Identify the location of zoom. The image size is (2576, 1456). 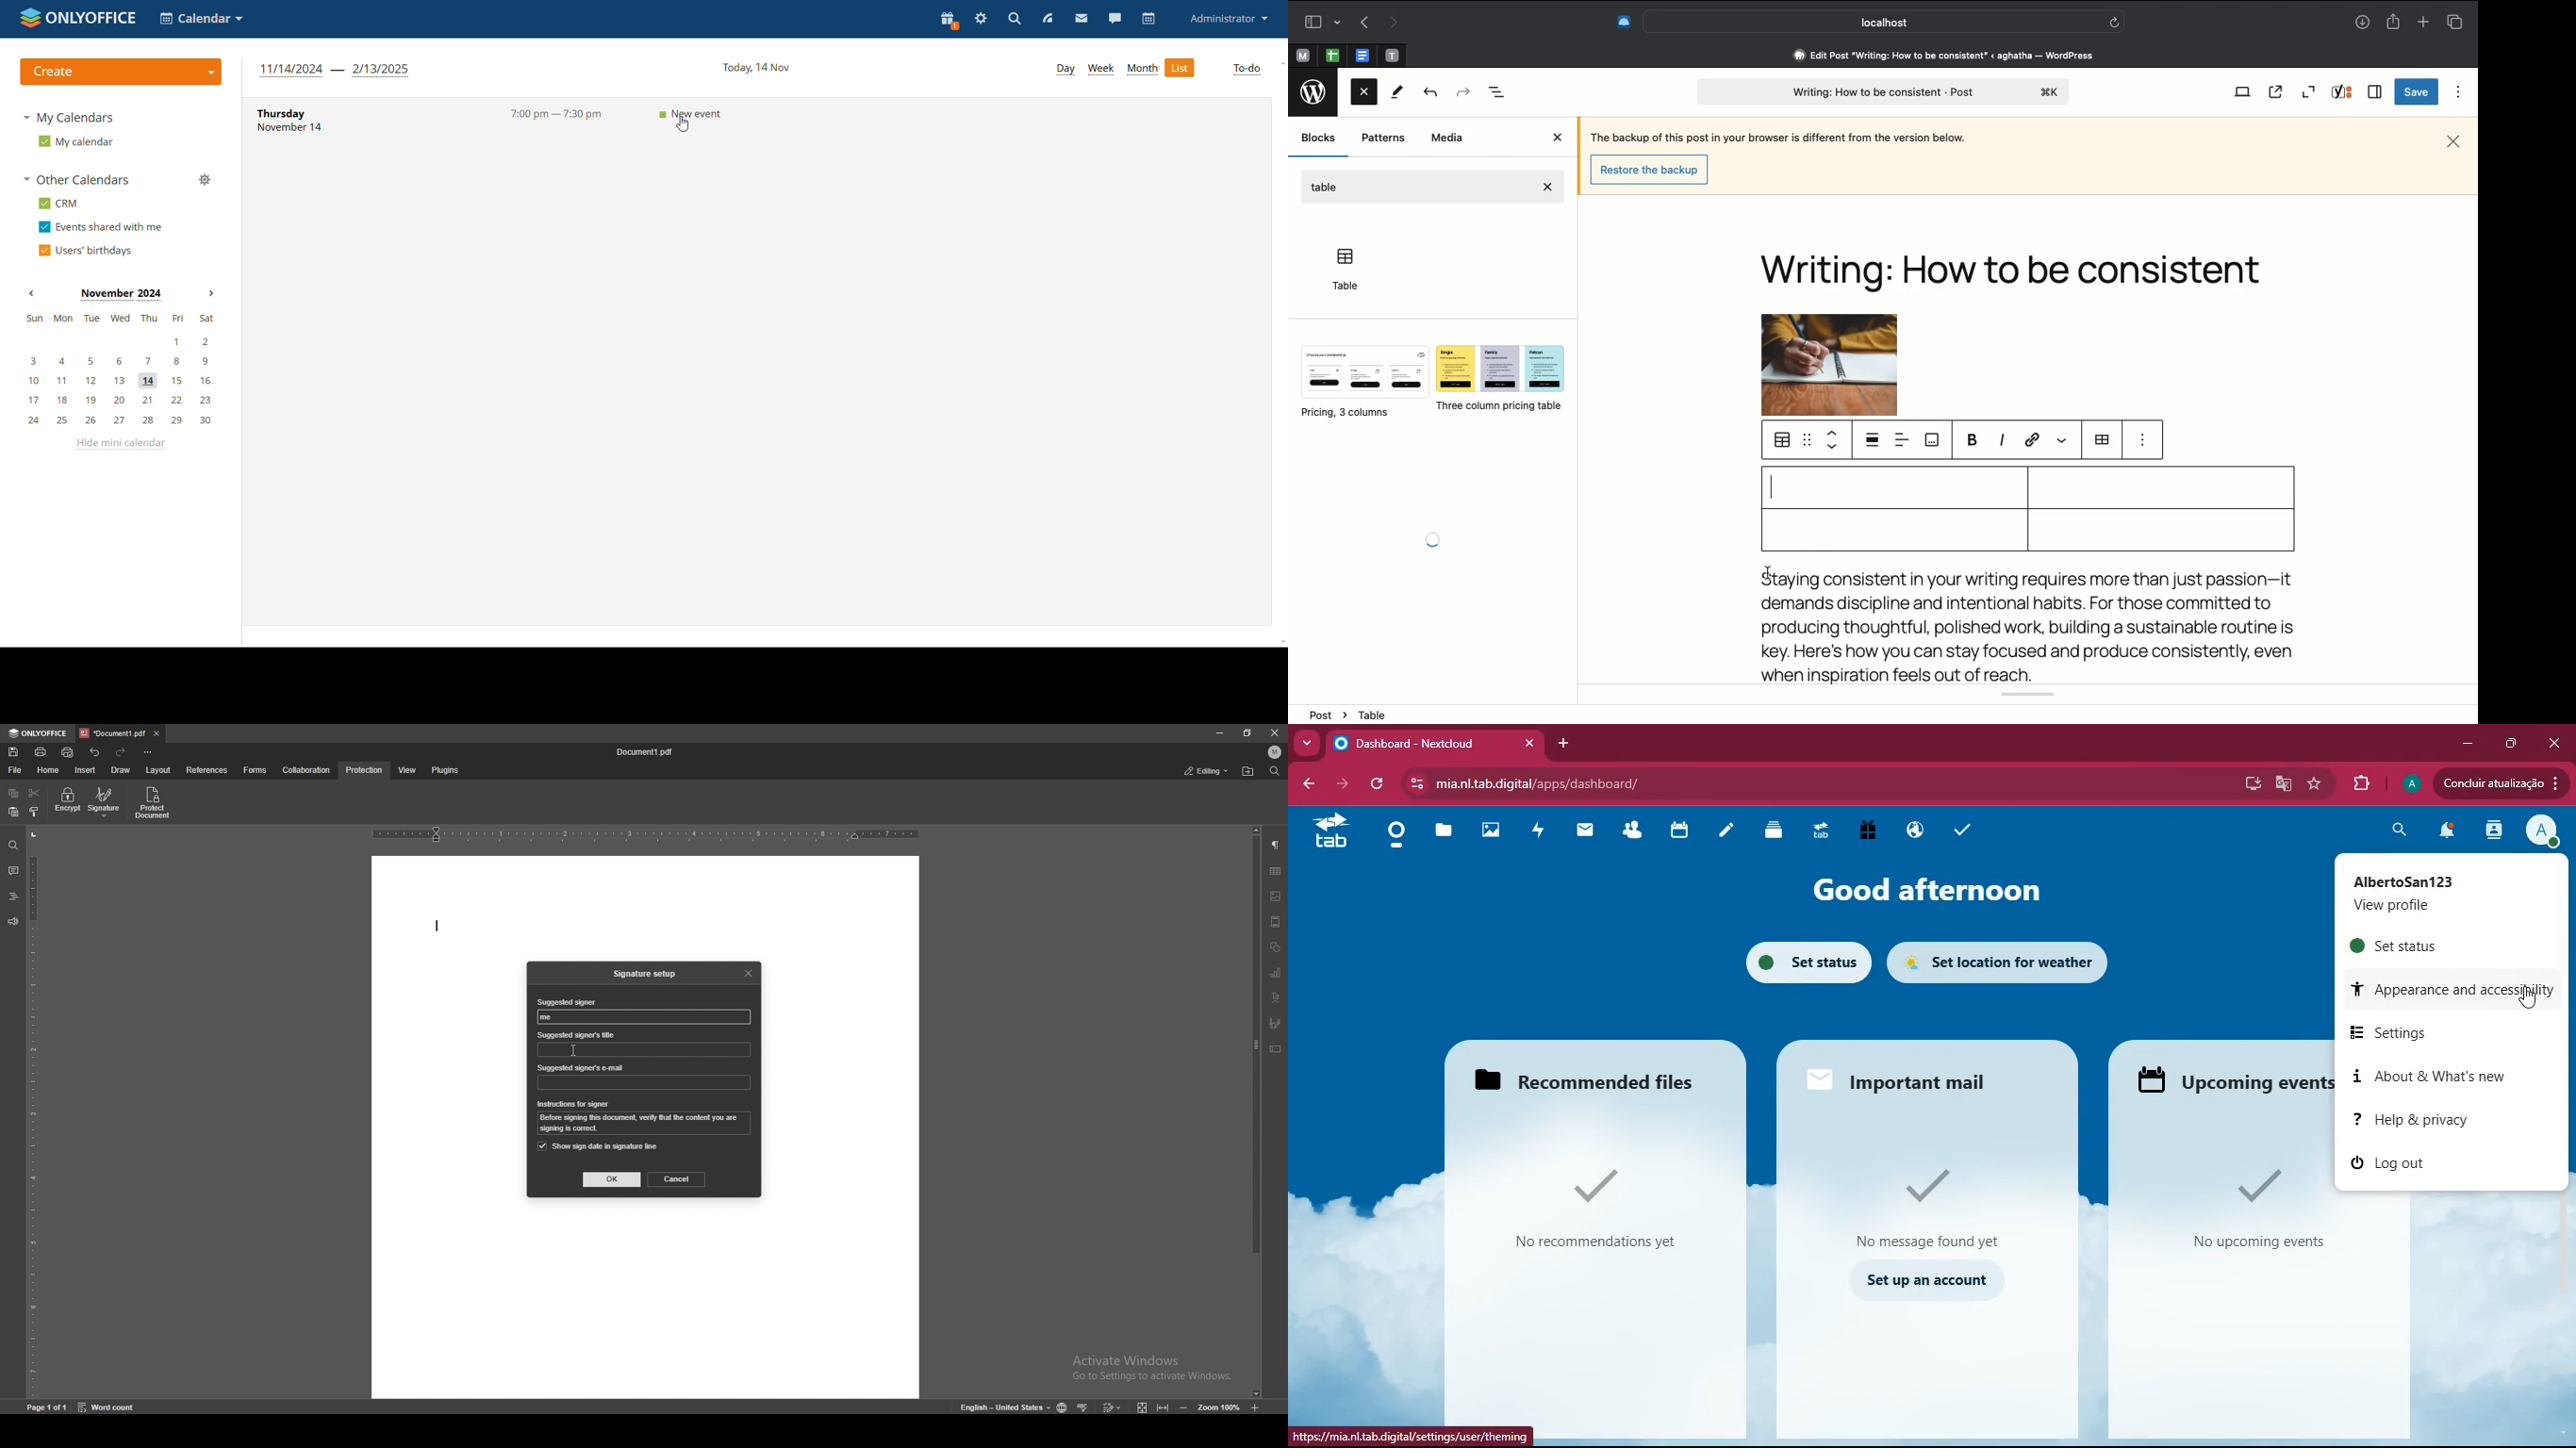
(1210, 1407).